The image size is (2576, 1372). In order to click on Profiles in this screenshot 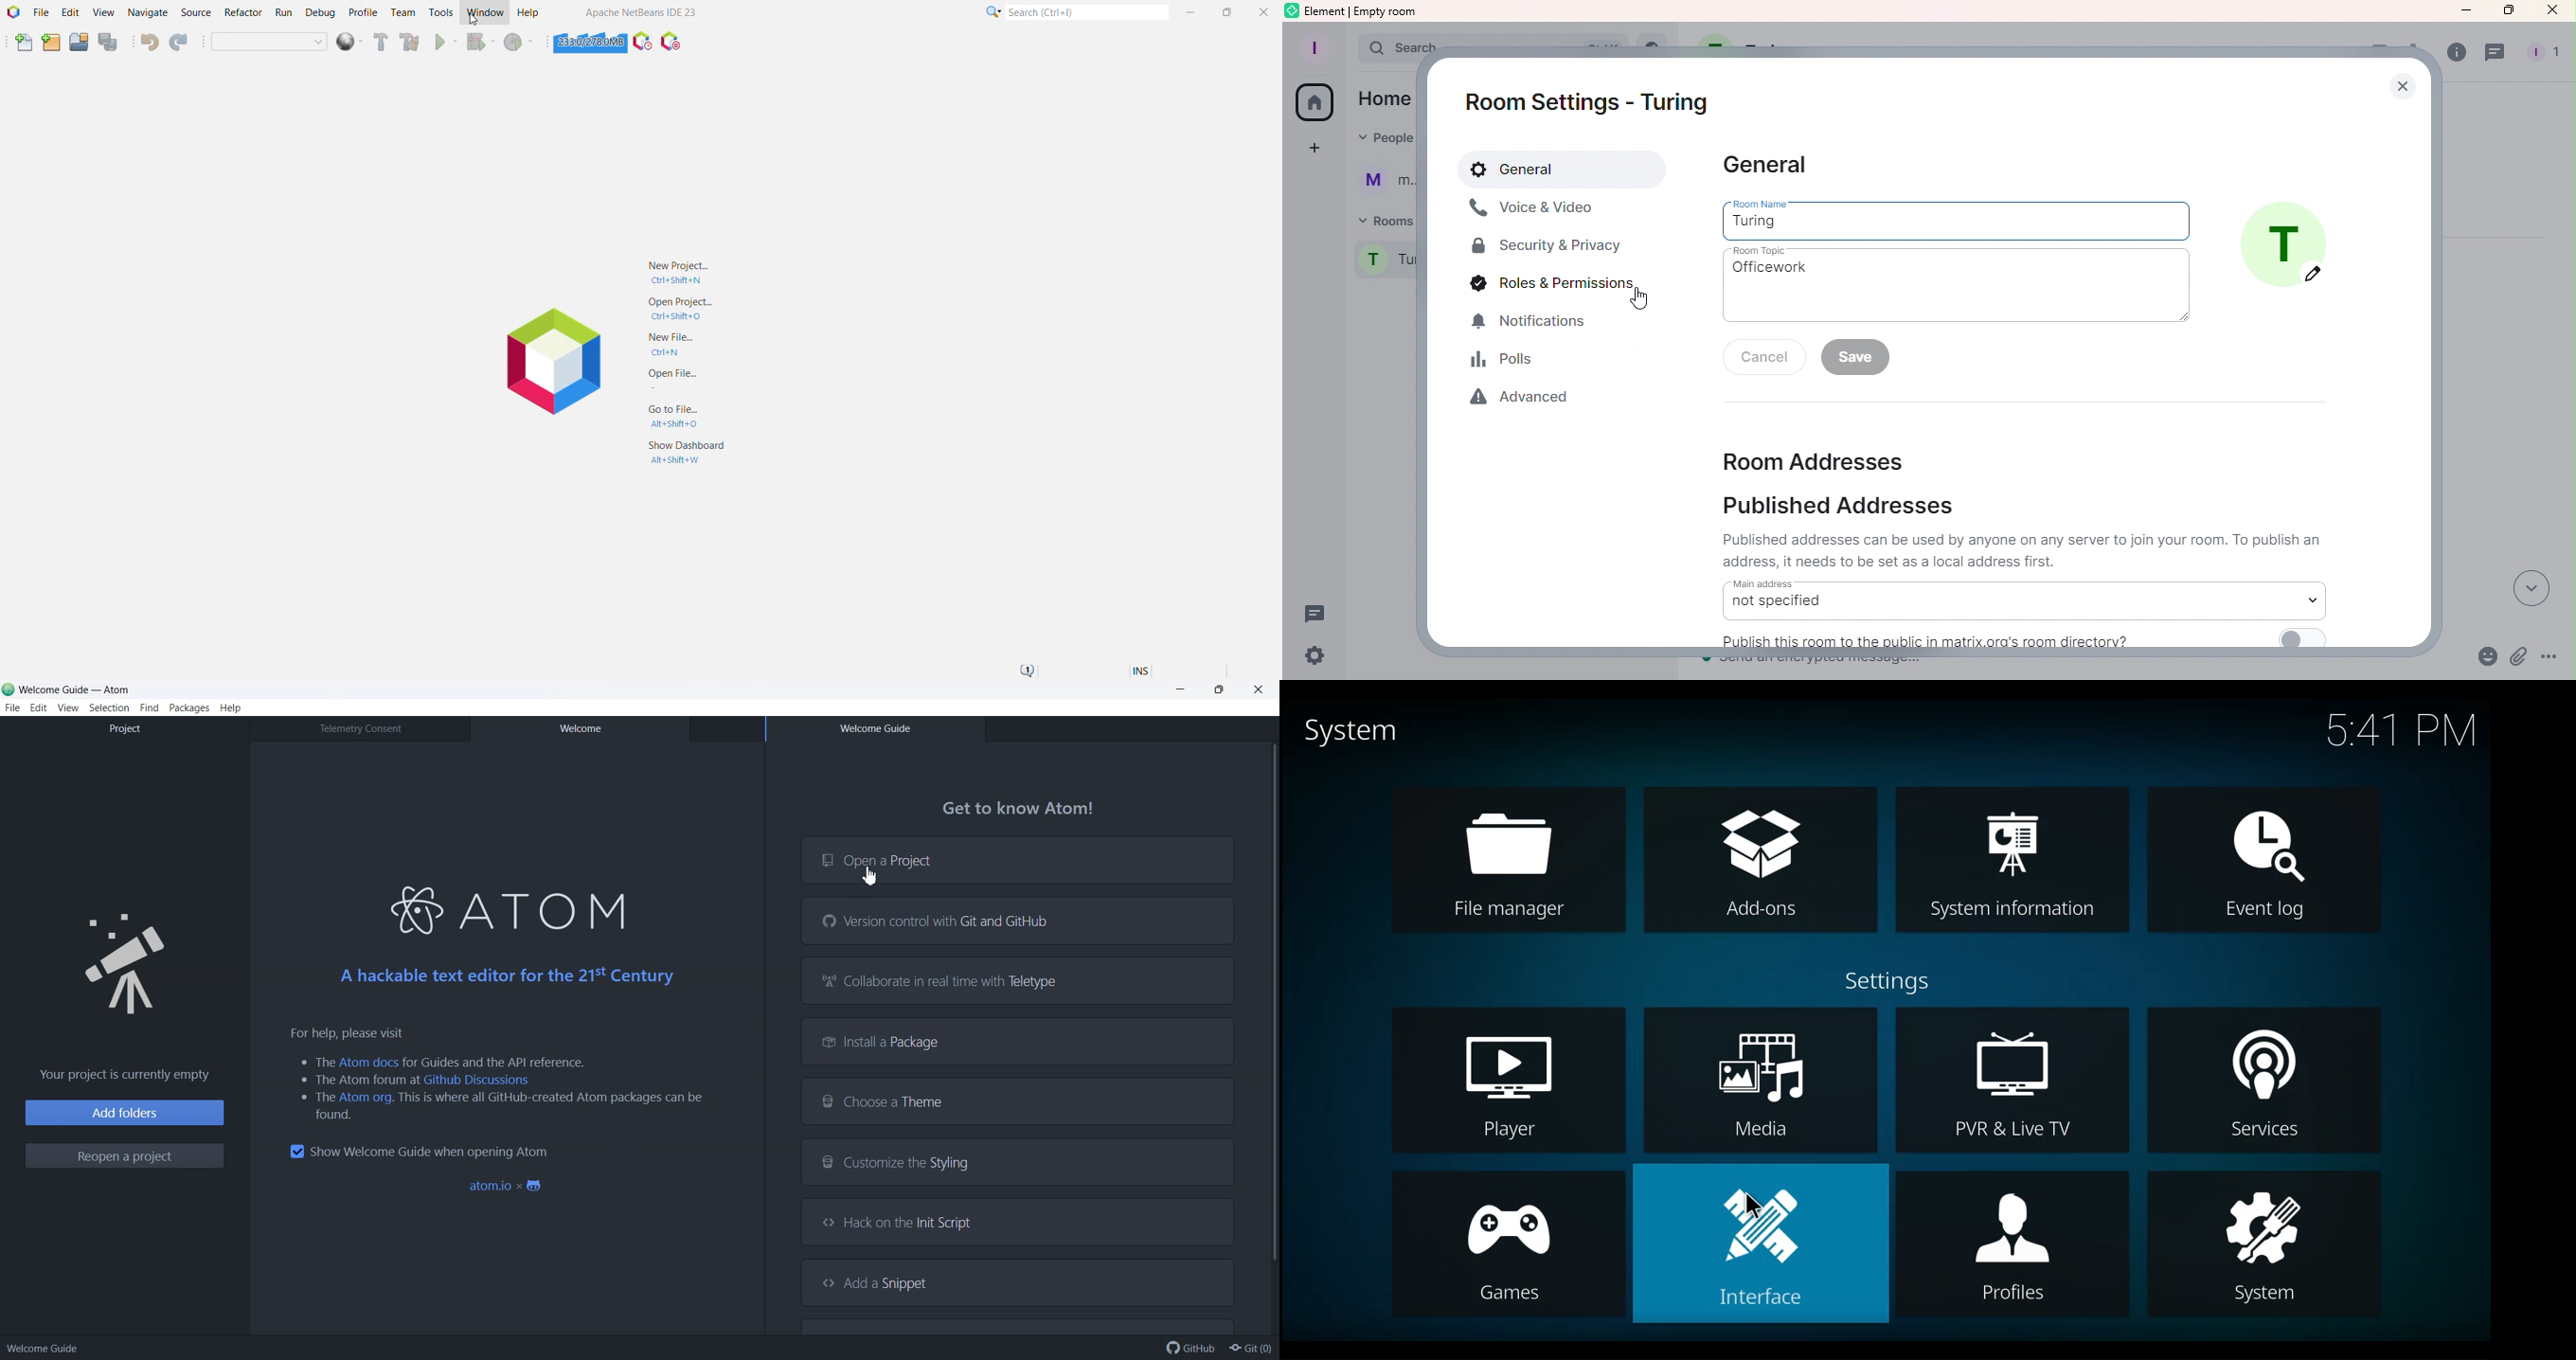, I will do `click(2011, 1245)`.